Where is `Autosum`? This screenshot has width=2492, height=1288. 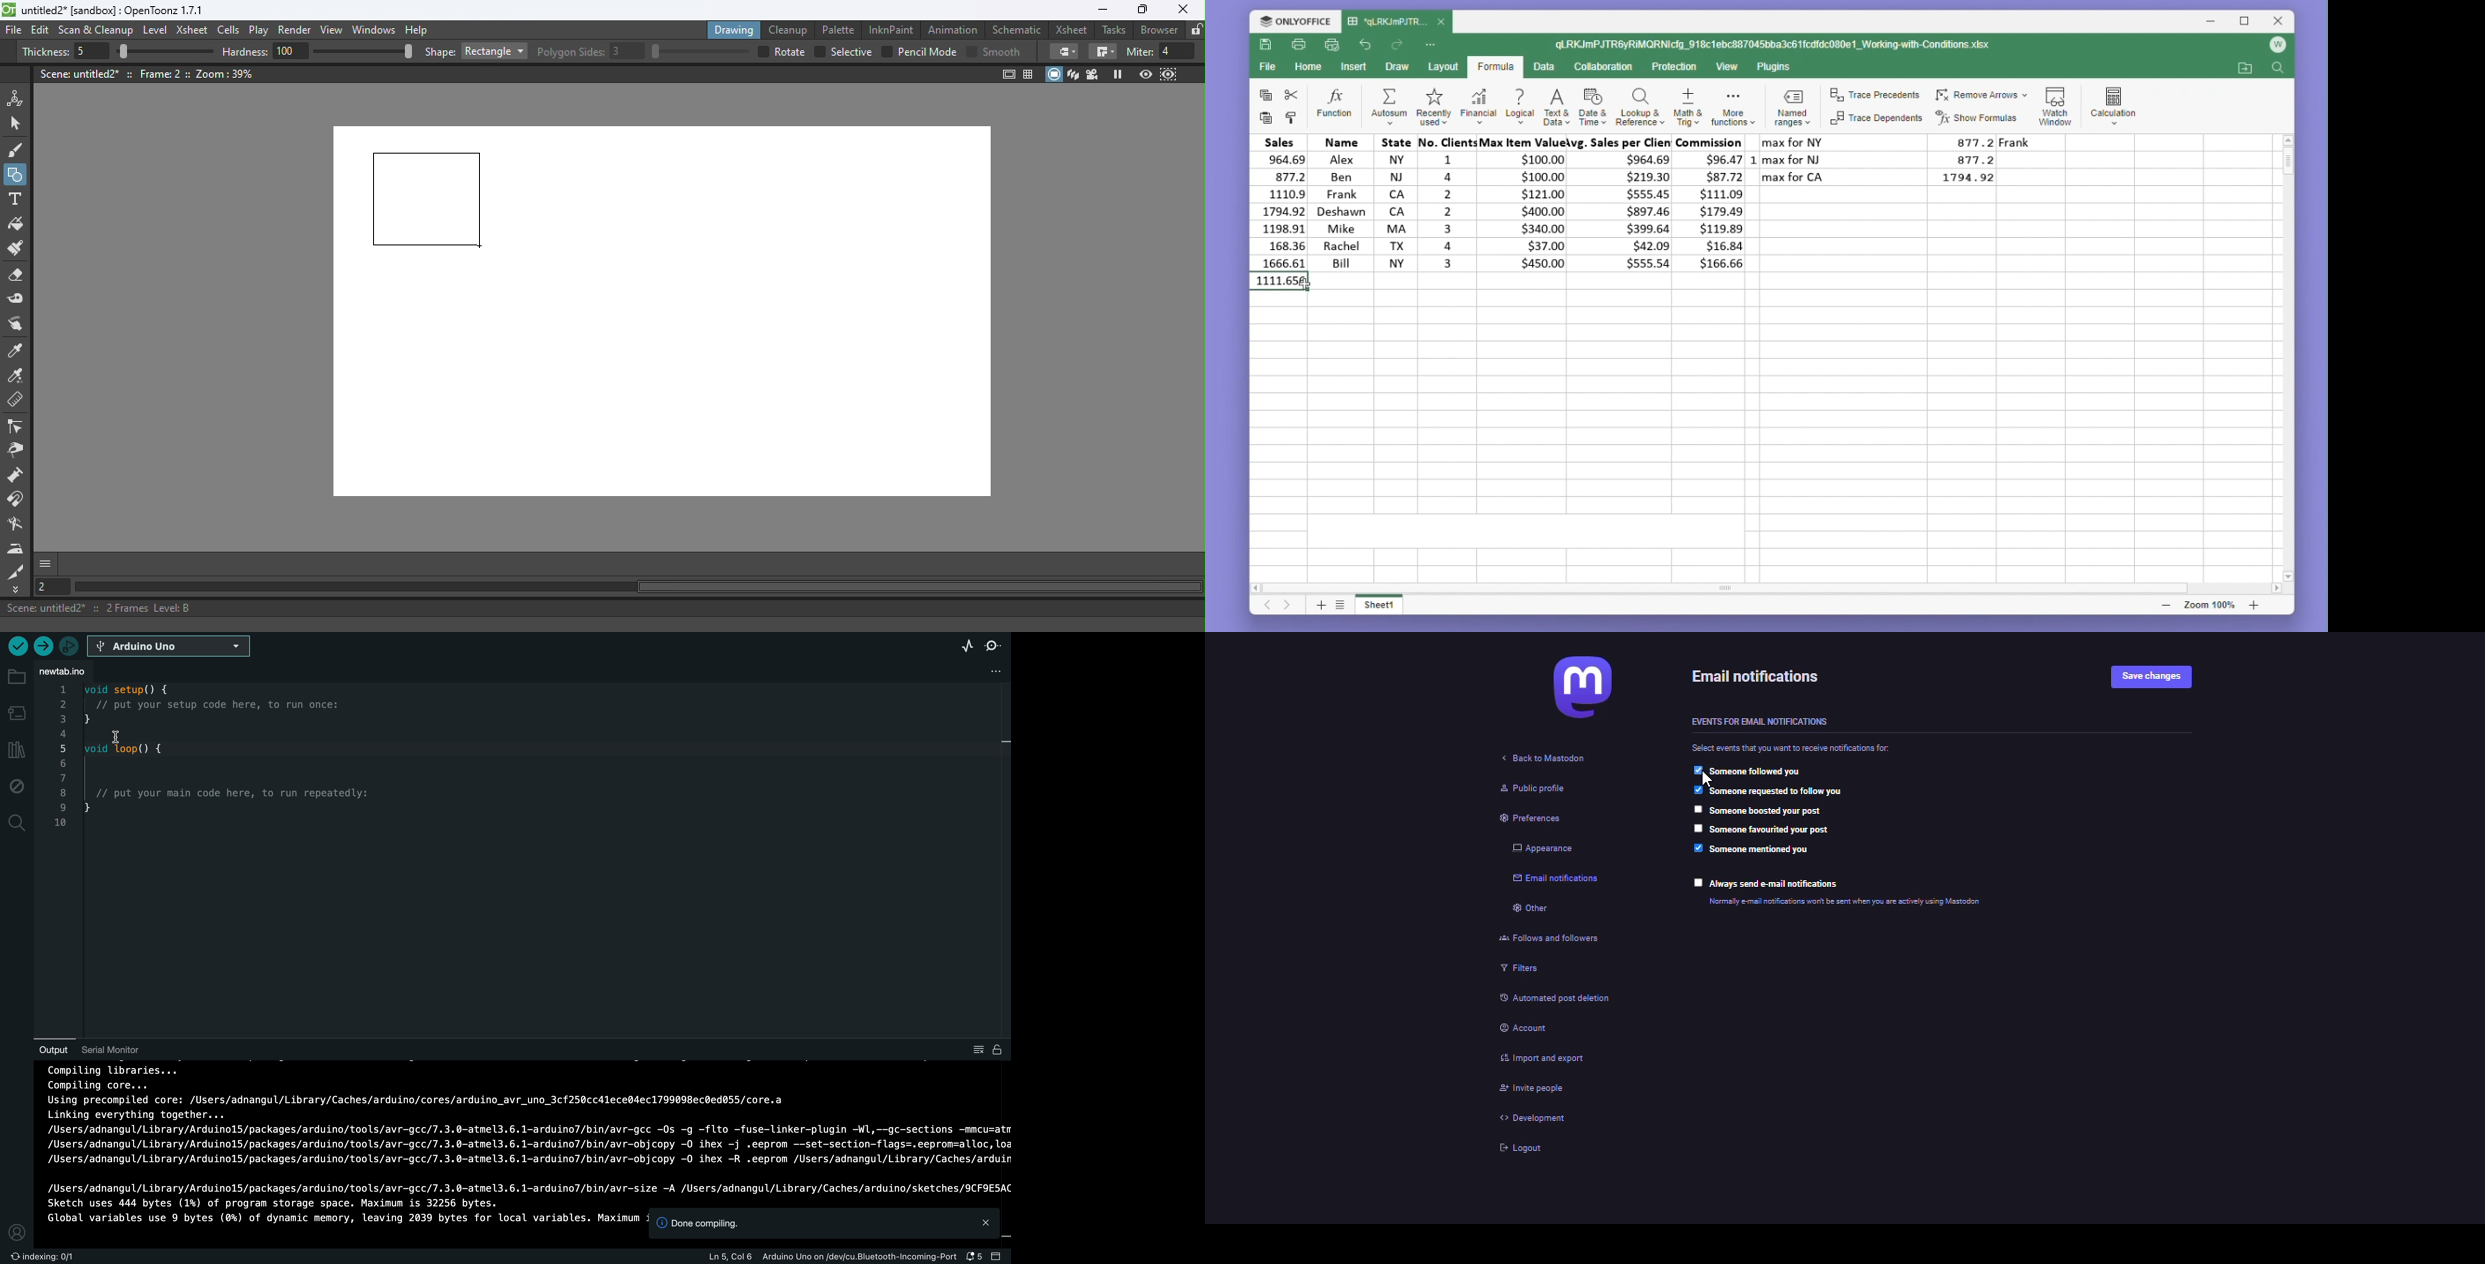 Autosum is located at coordinates (1389, 103).